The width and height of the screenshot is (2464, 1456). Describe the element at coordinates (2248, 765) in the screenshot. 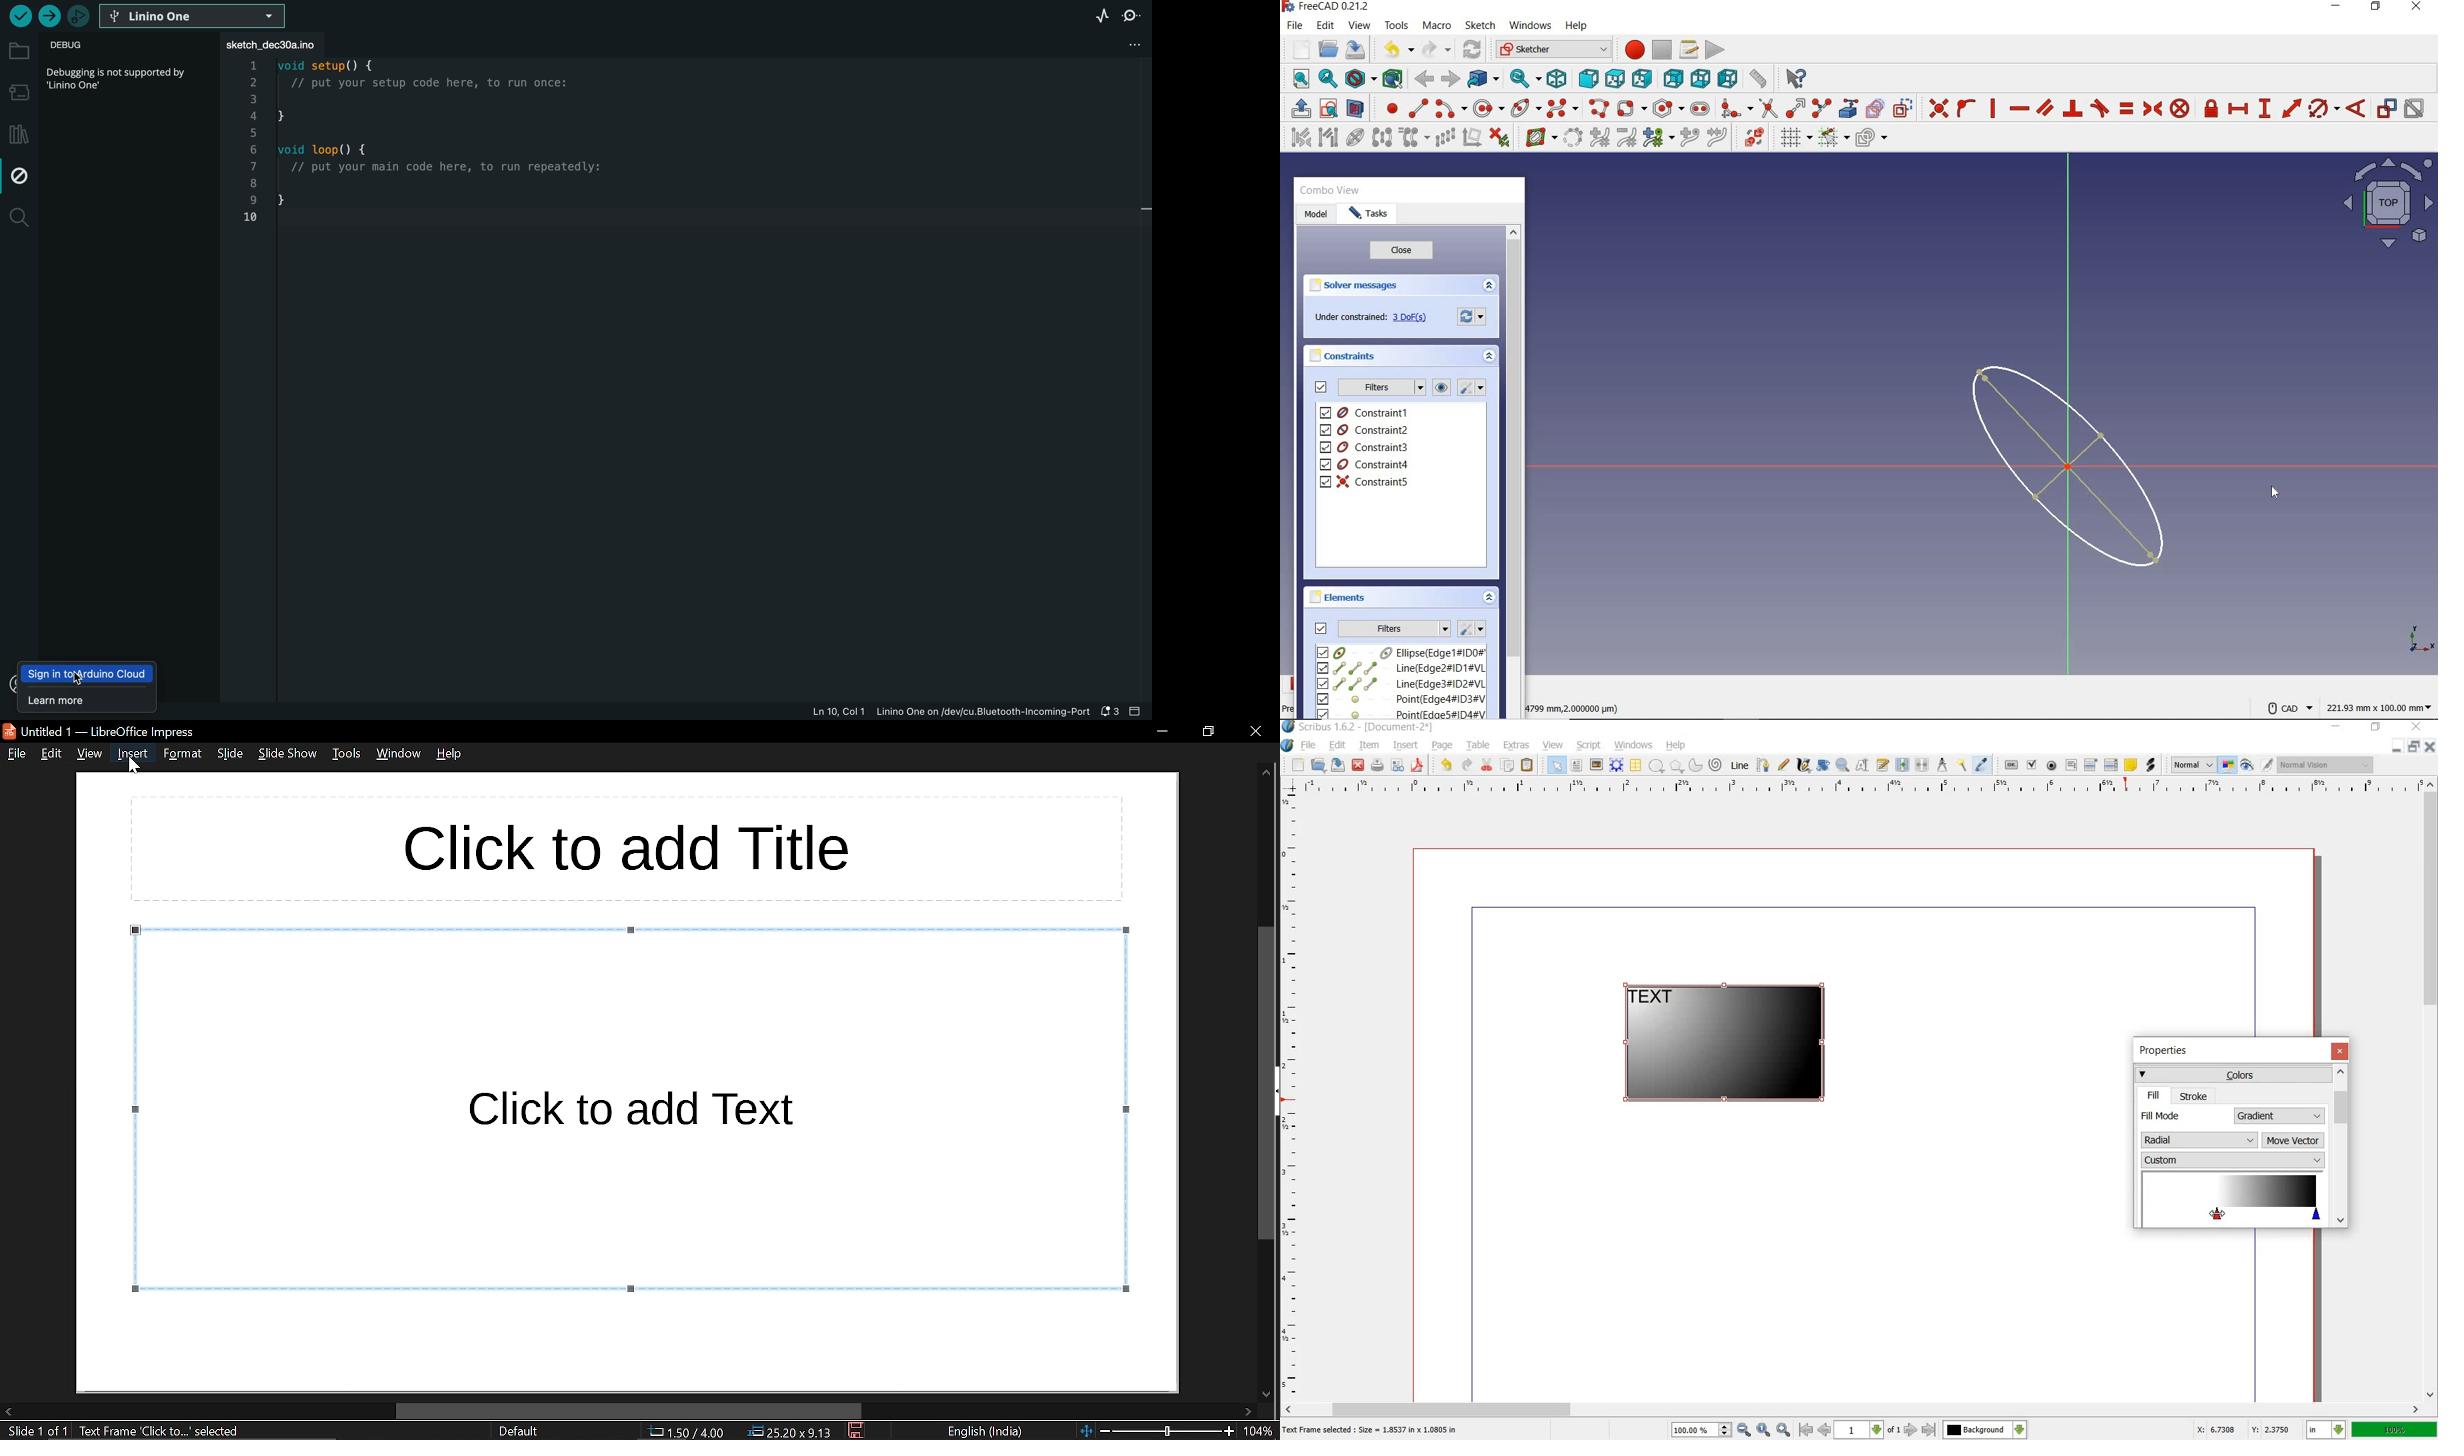

I see `preview mode` at that location.